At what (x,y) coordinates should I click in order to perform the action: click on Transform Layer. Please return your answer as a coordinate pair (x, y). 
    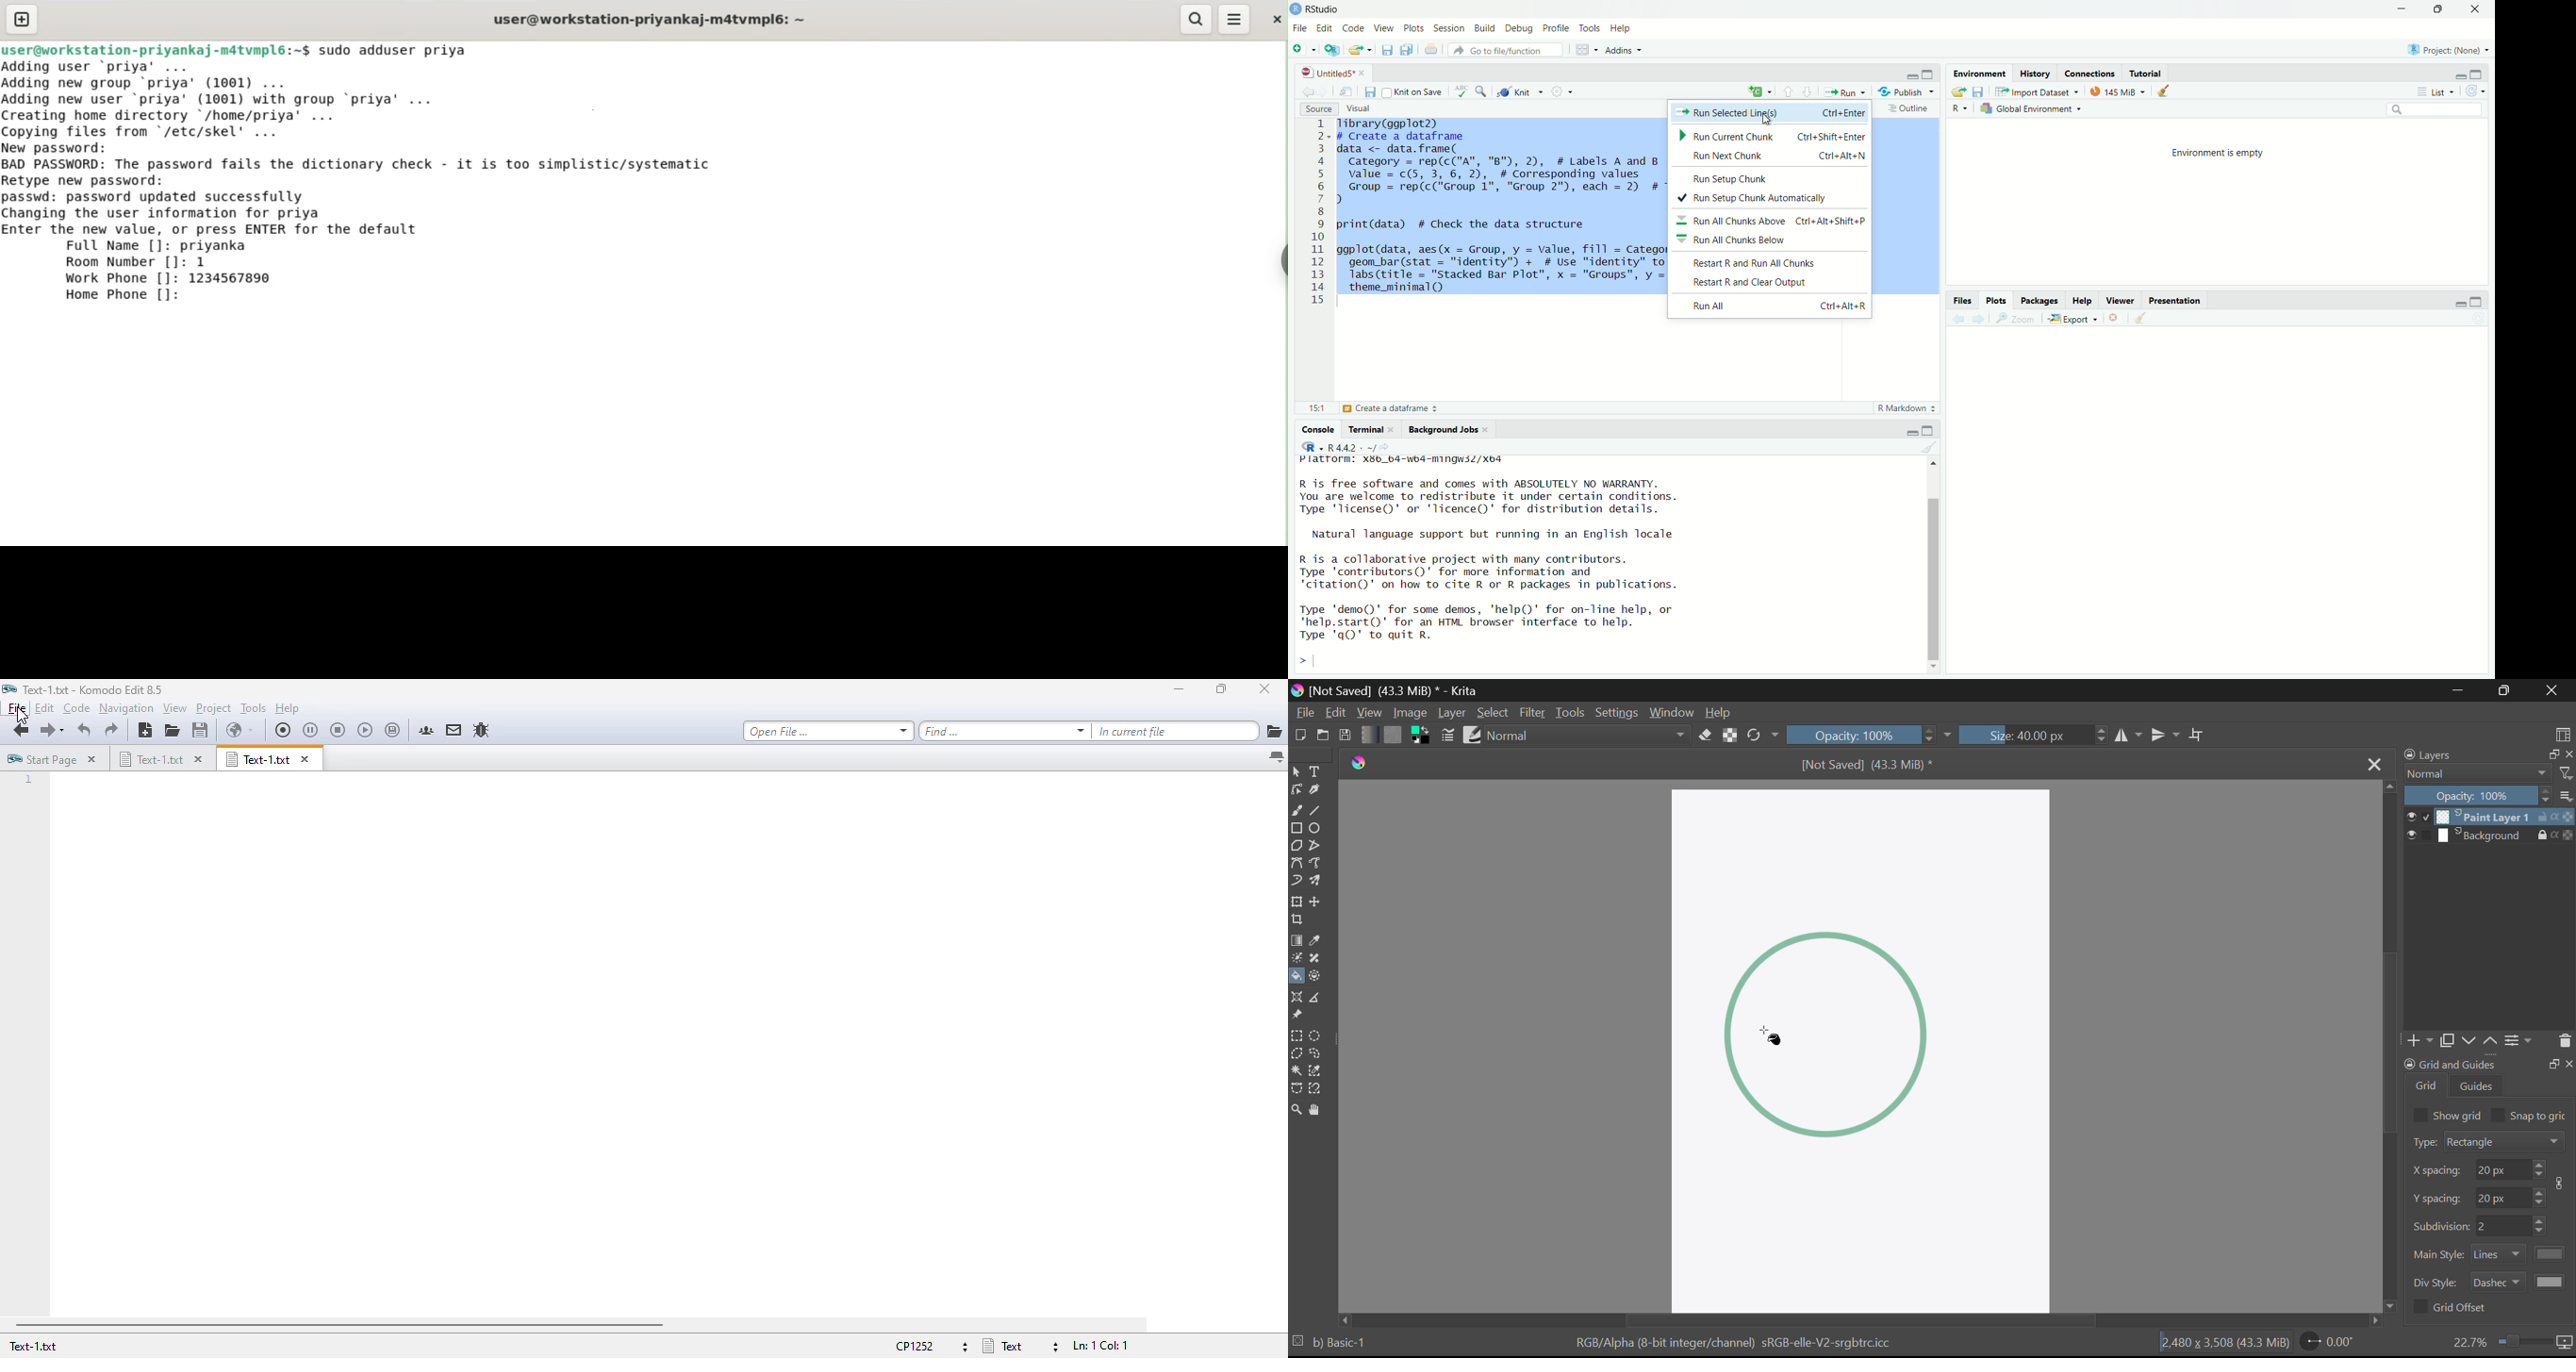
    Looking at the image, I should click on (1296, 902).